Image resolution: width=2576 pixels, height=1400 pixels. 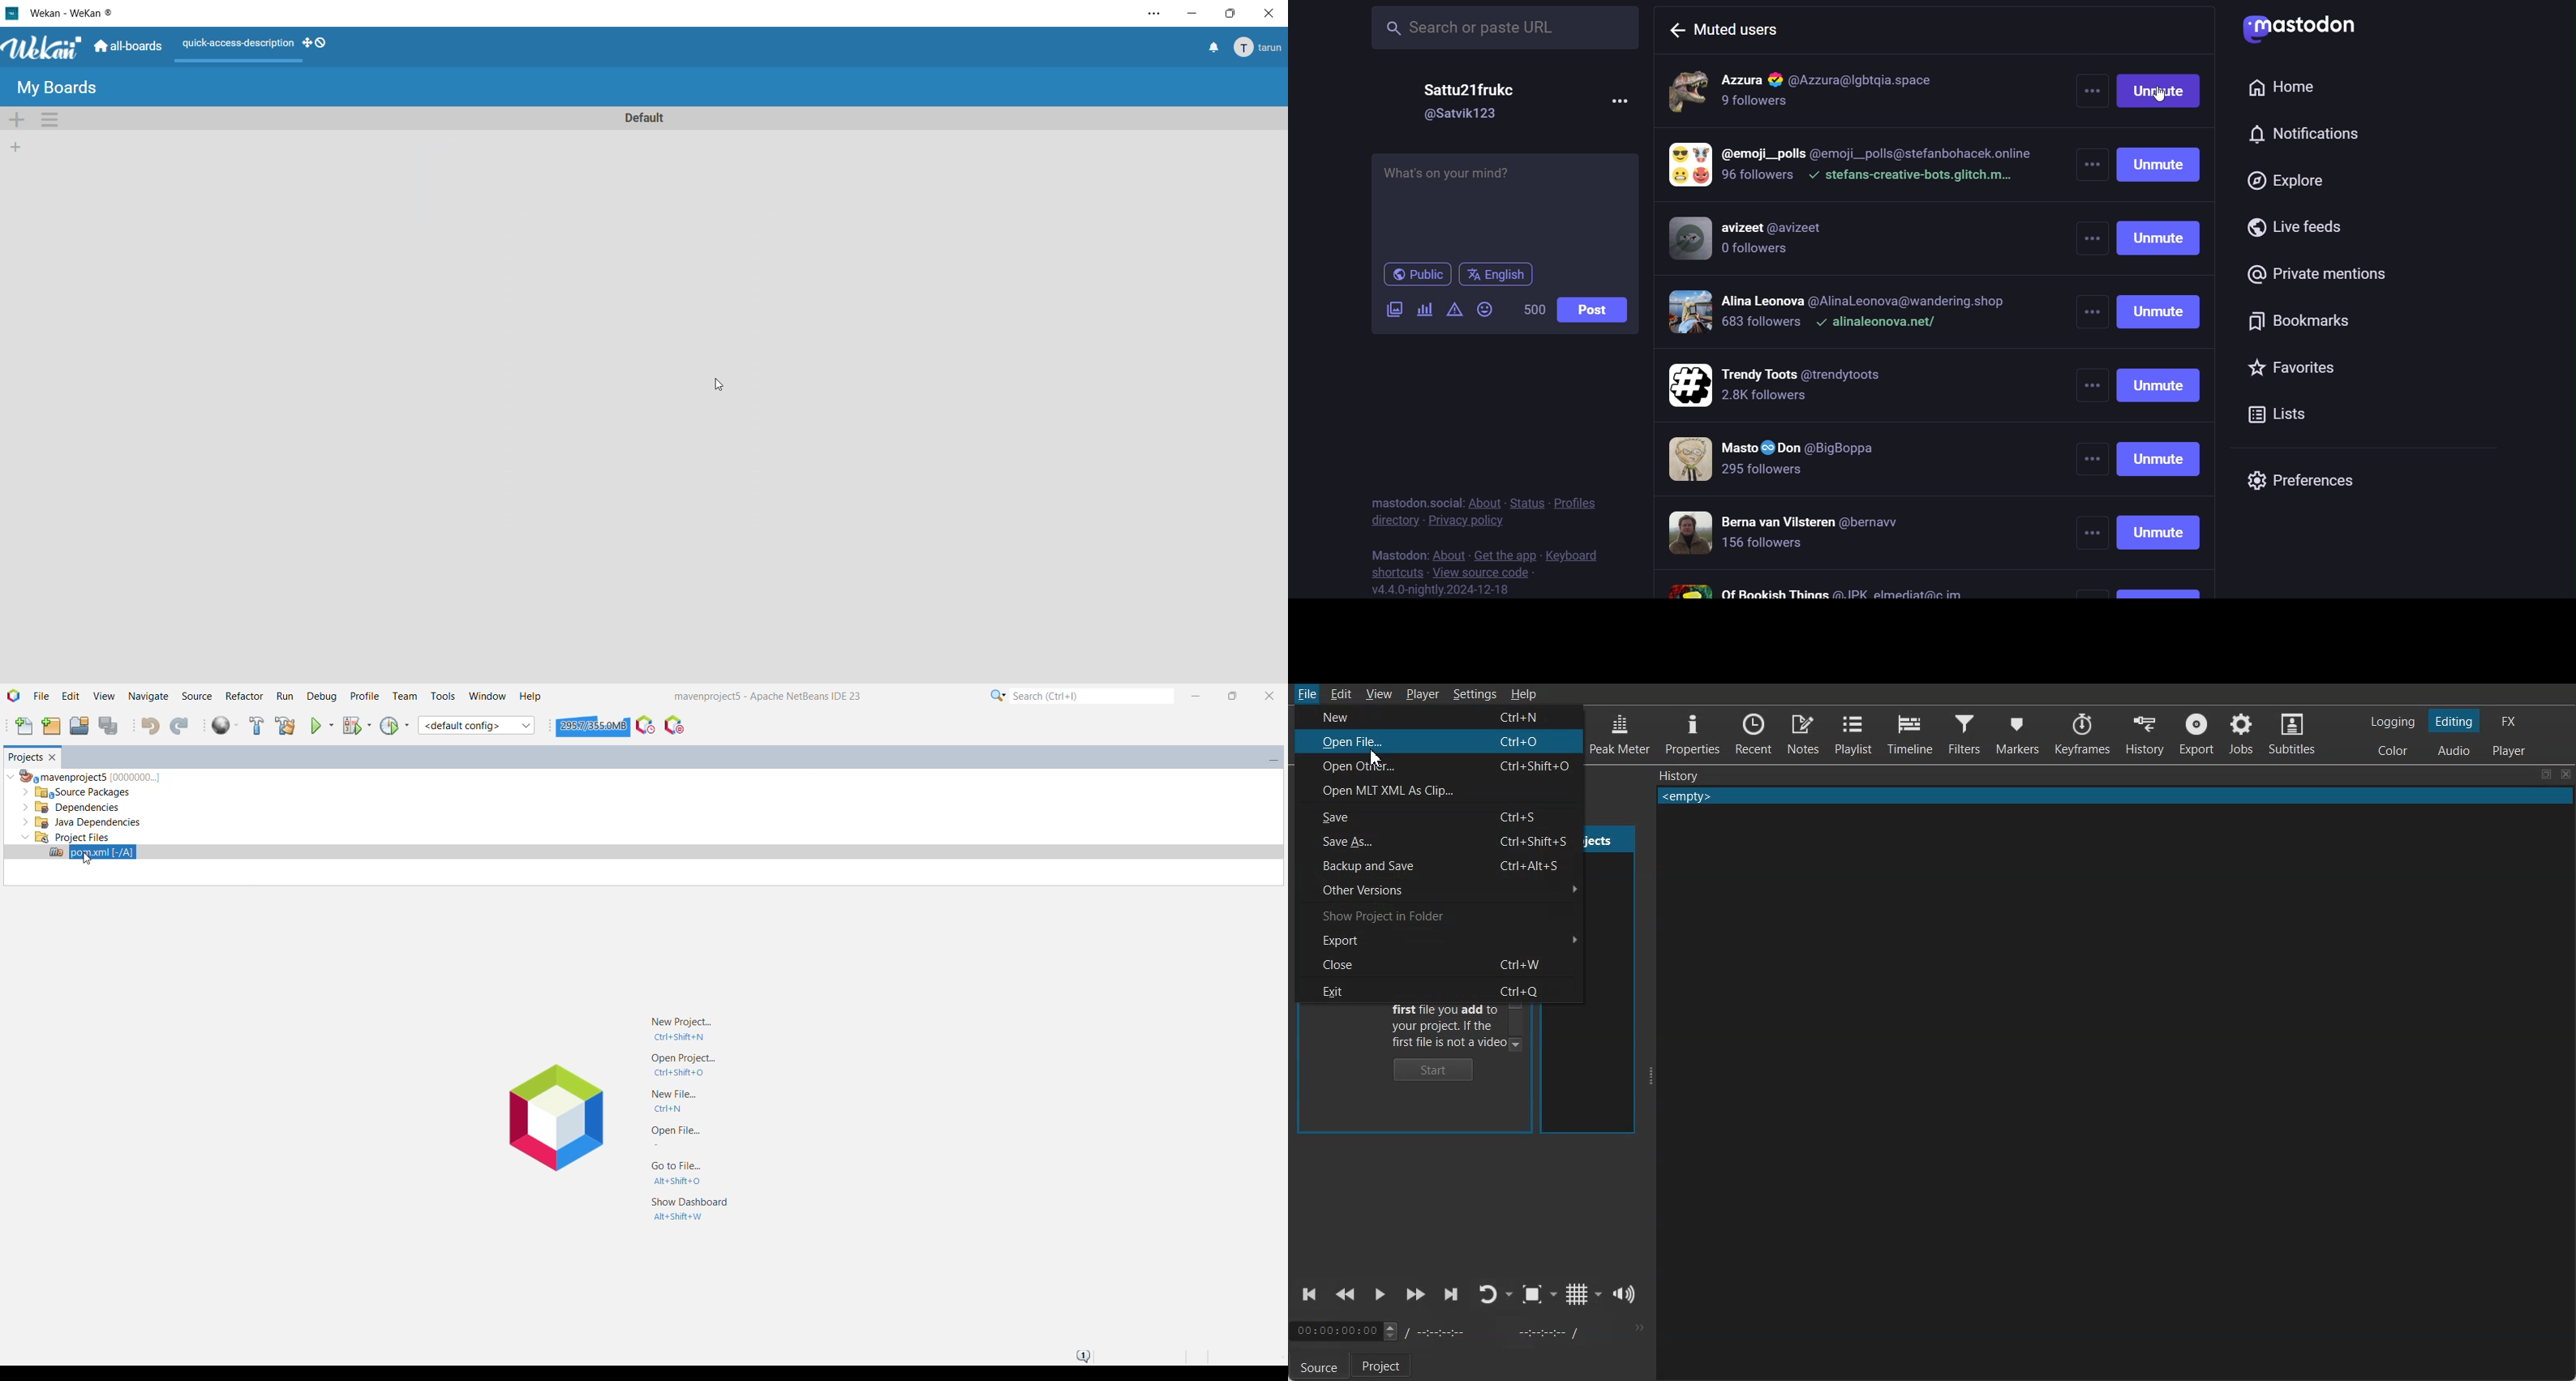 I want to click on New File, so click(x=679, y=1100).